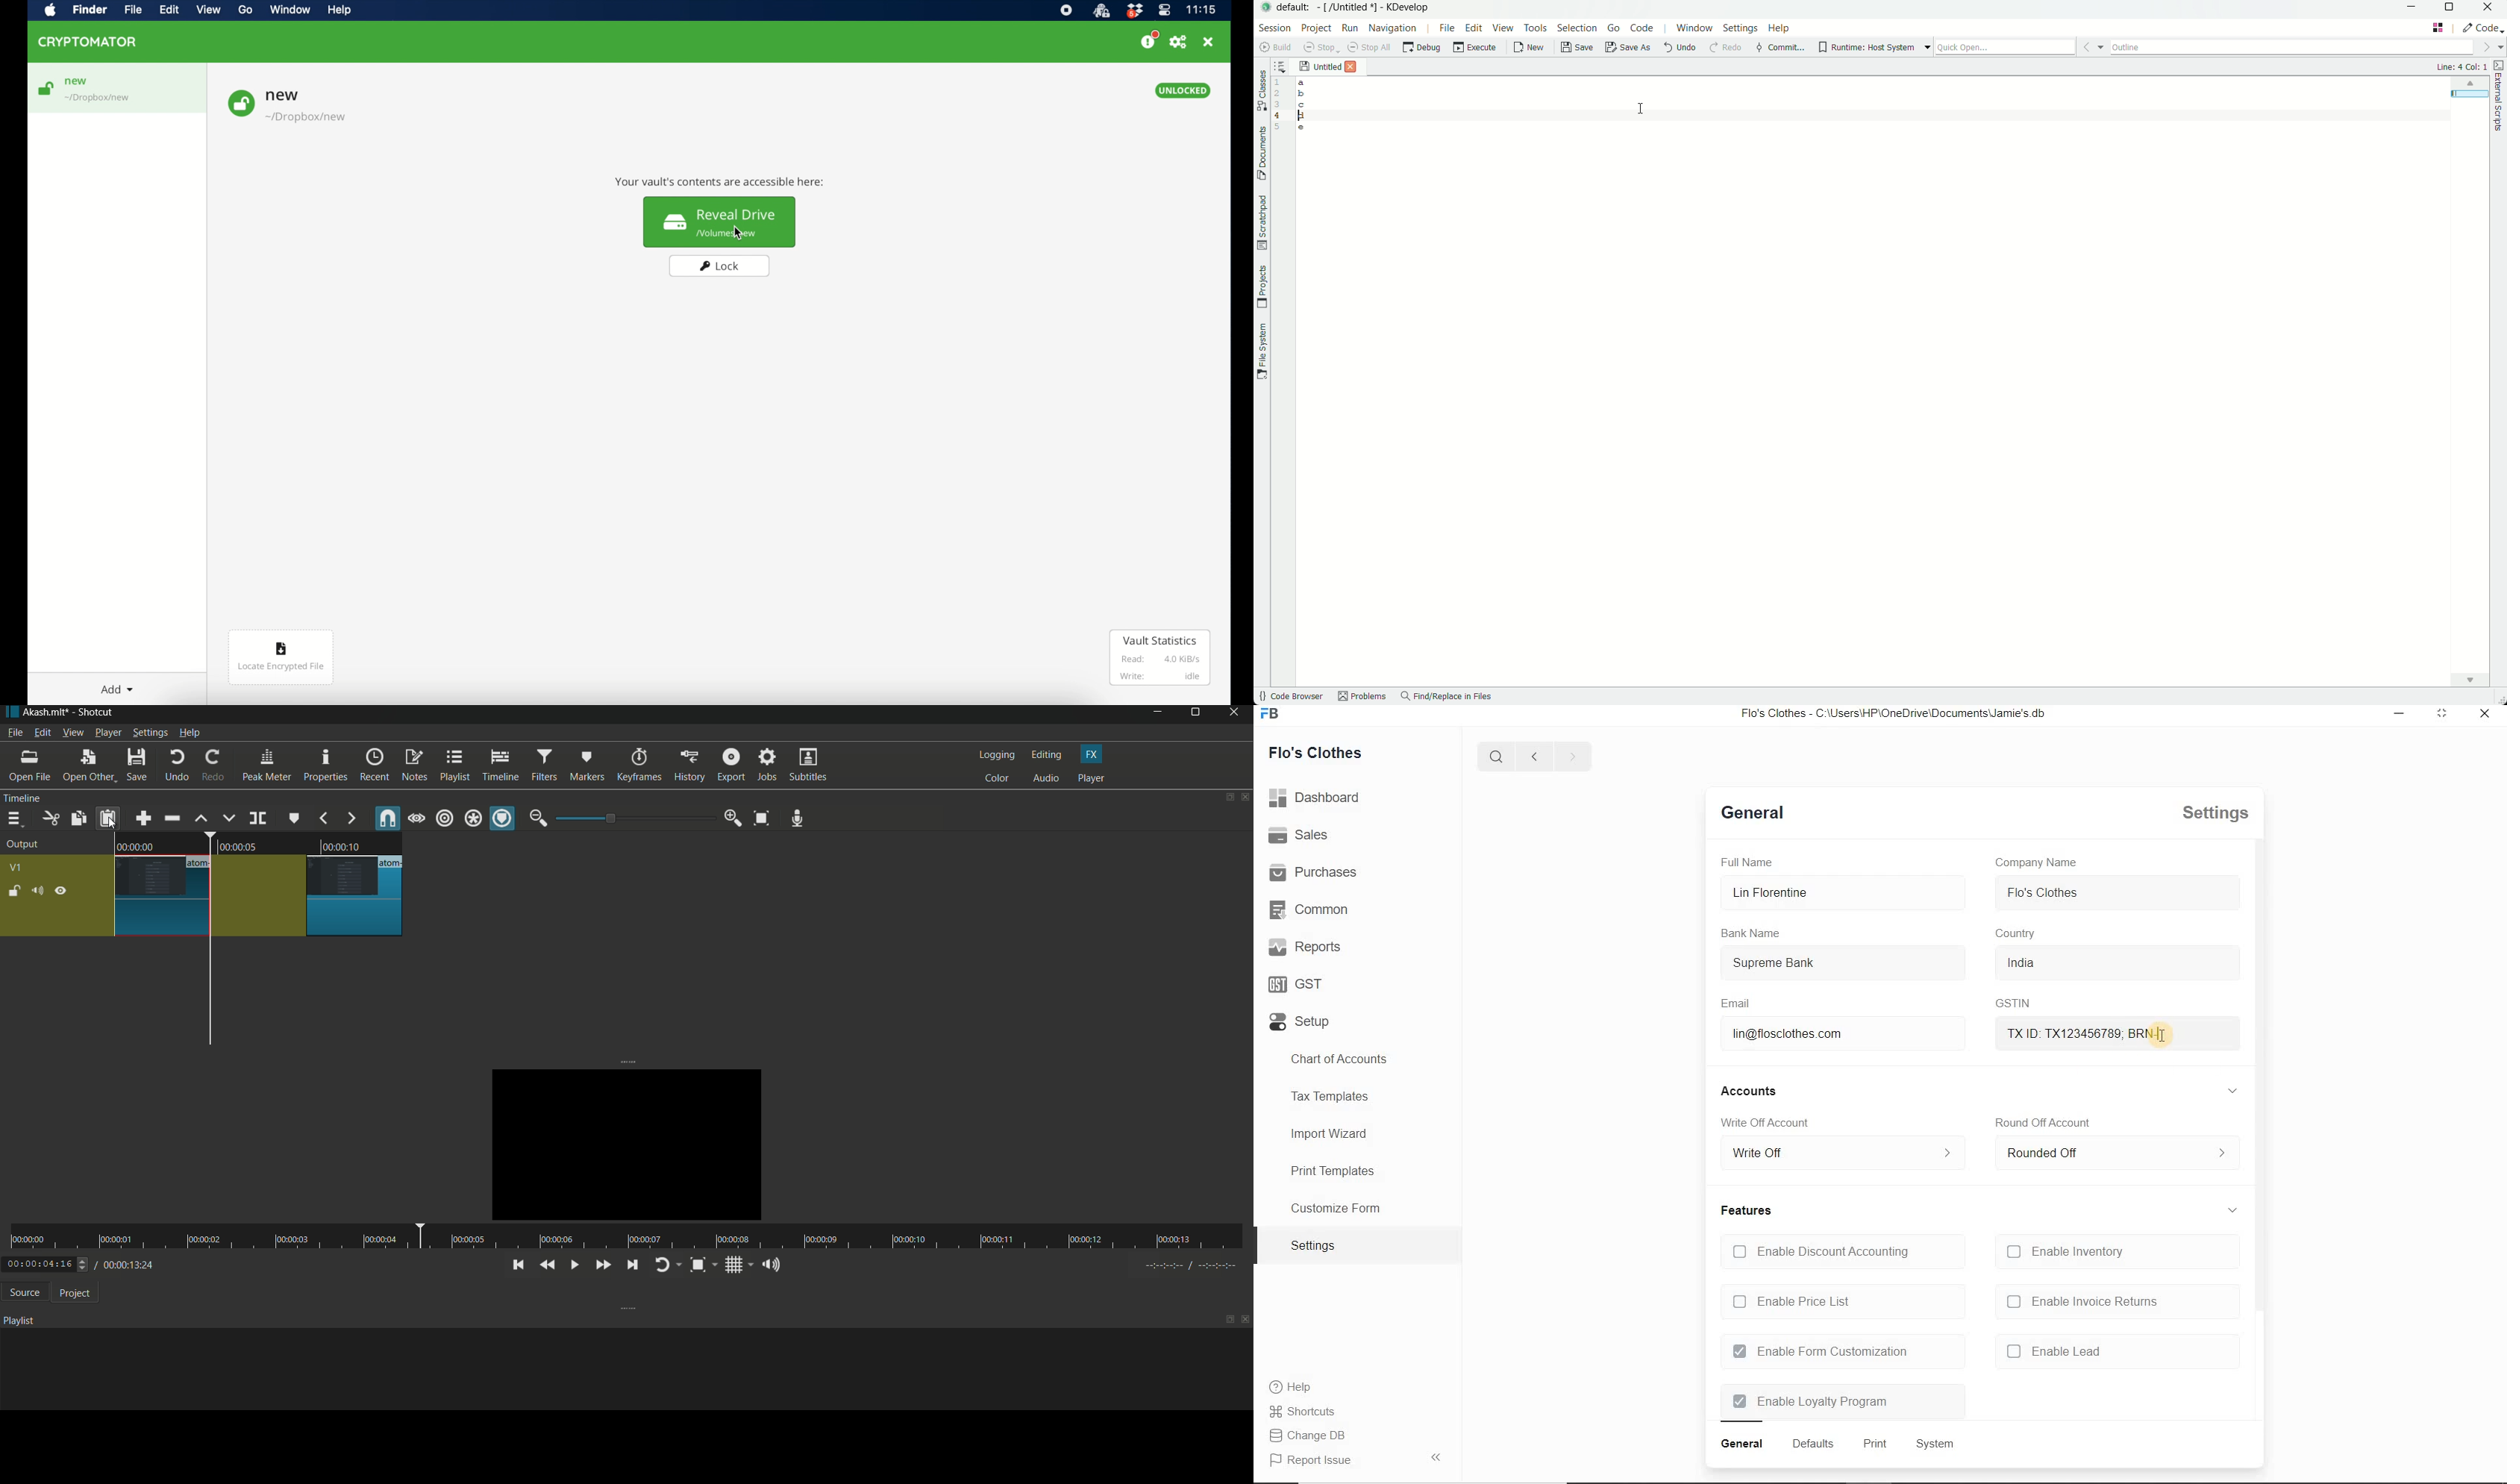 The height and width of the screenshot is (1484, 2520). What do you see at coordinates (1345, 1059) in the screenshot?
I see `Chart of Accounts` at bounding box center [1345, 1059].